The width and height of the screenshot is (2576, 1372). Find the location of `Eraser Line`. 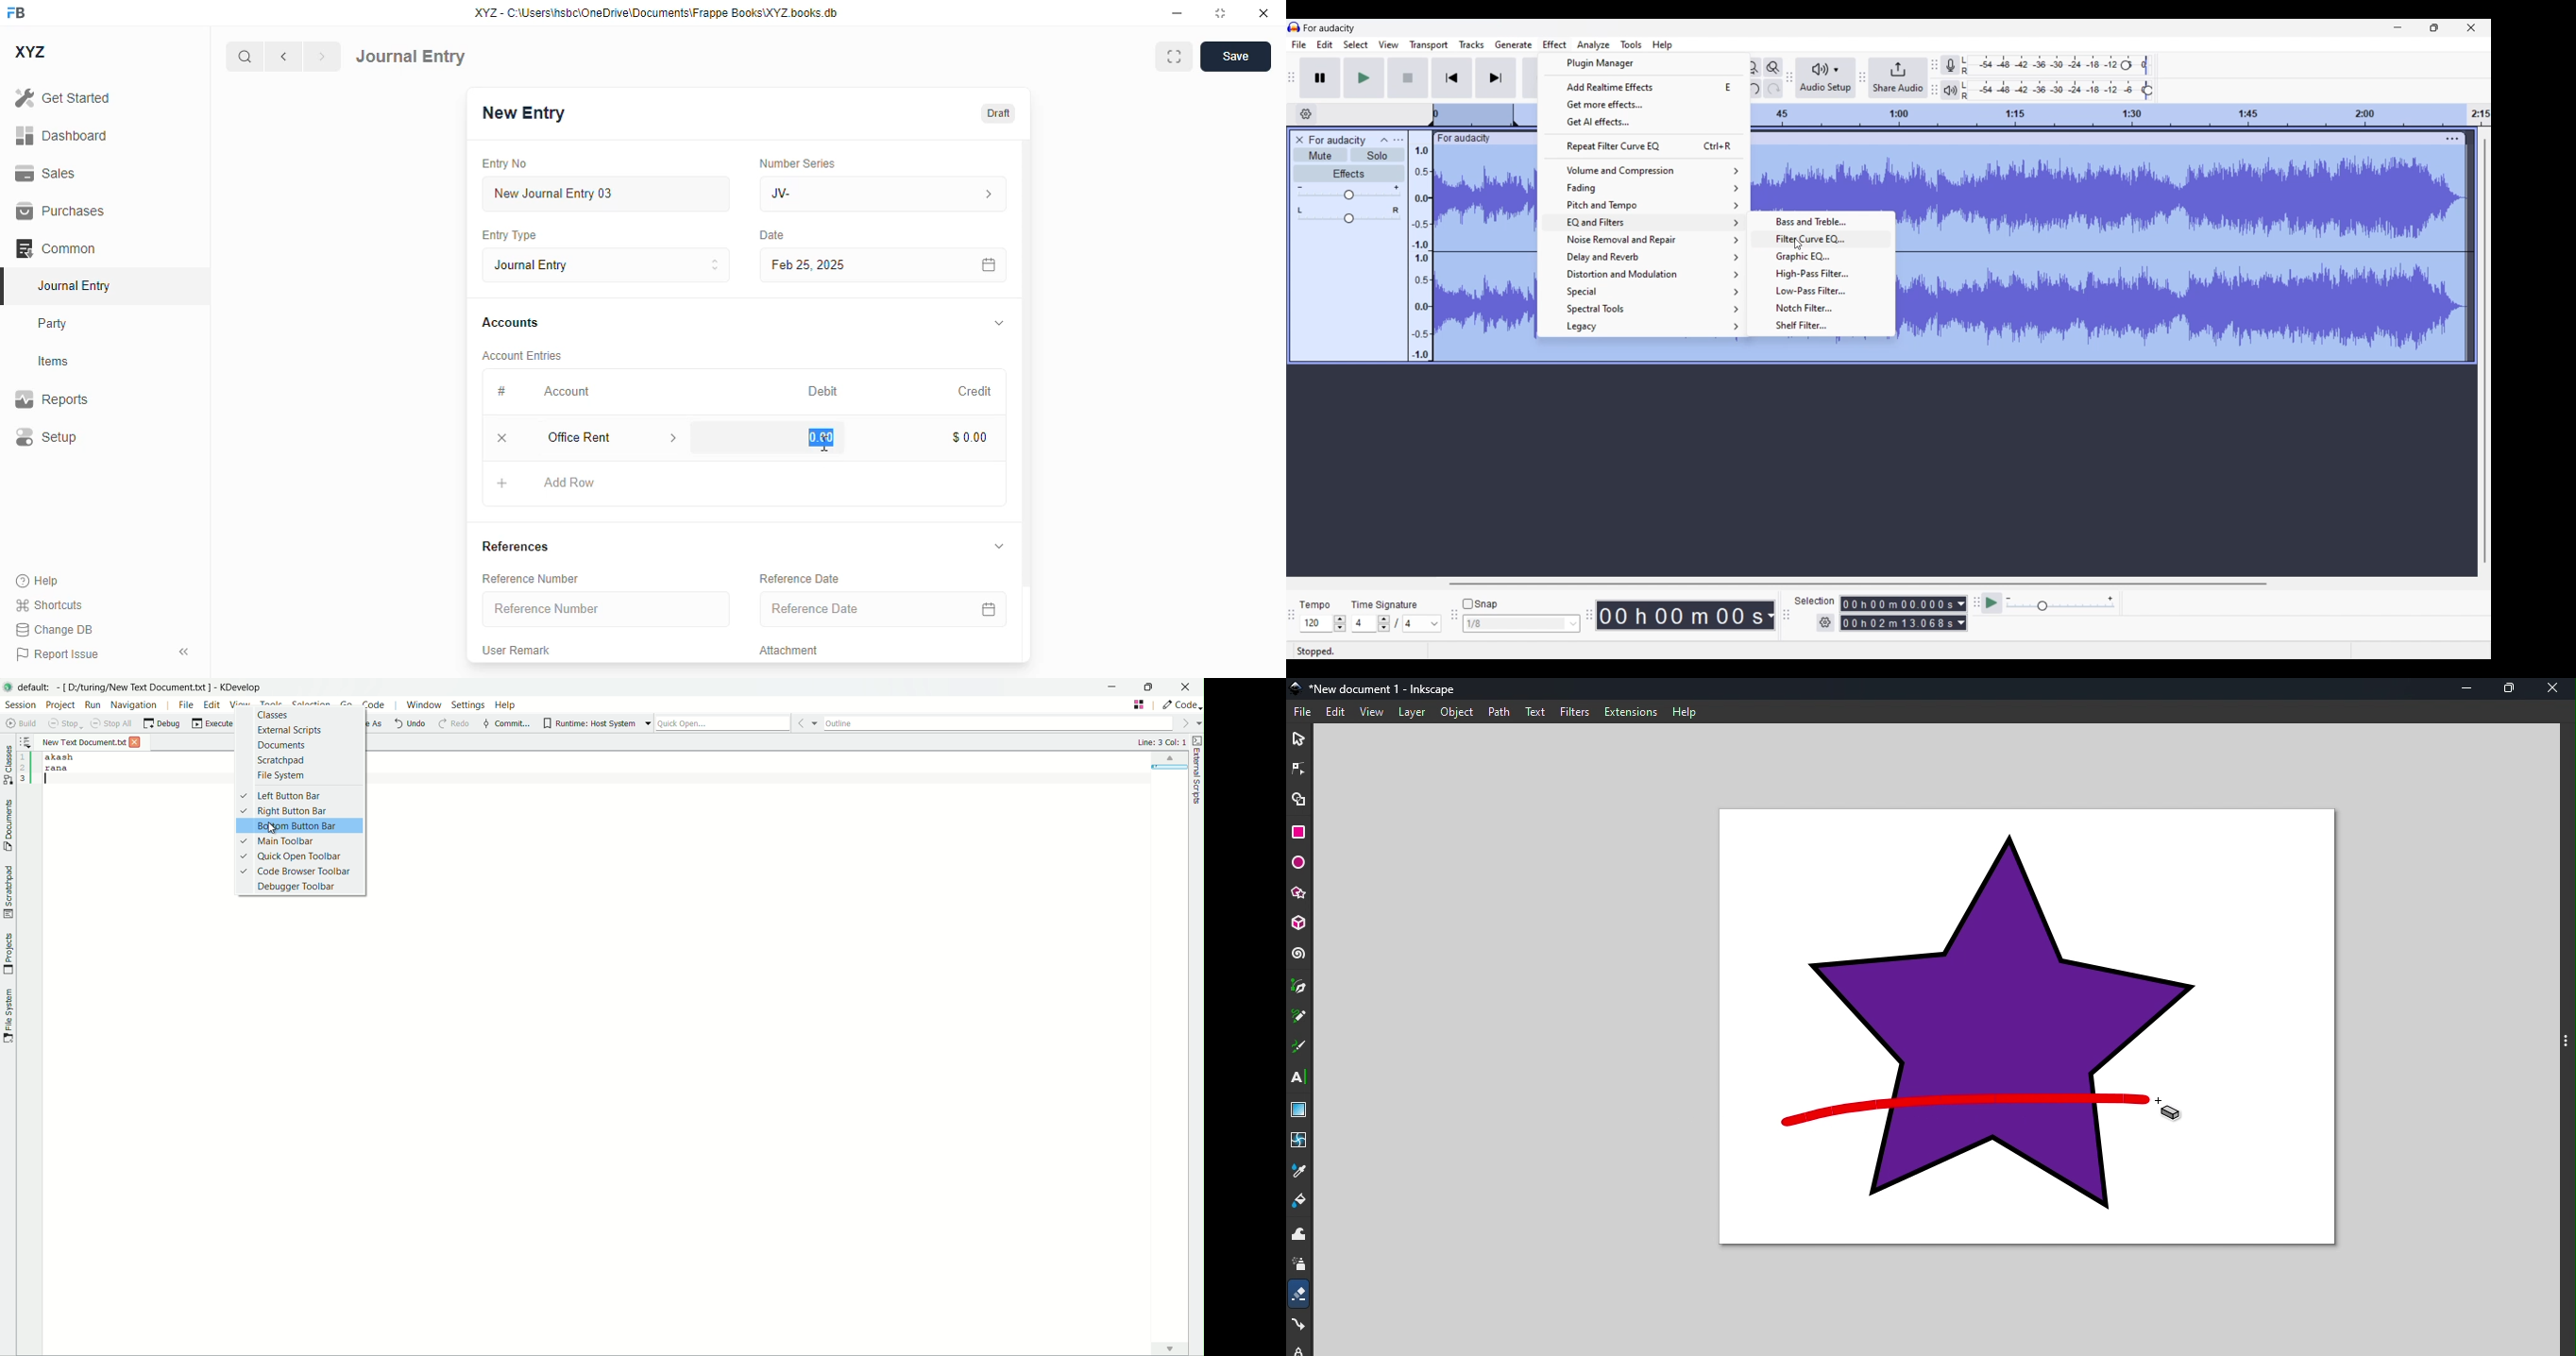

Eraser Line is located at coordinates (1961, 1110).